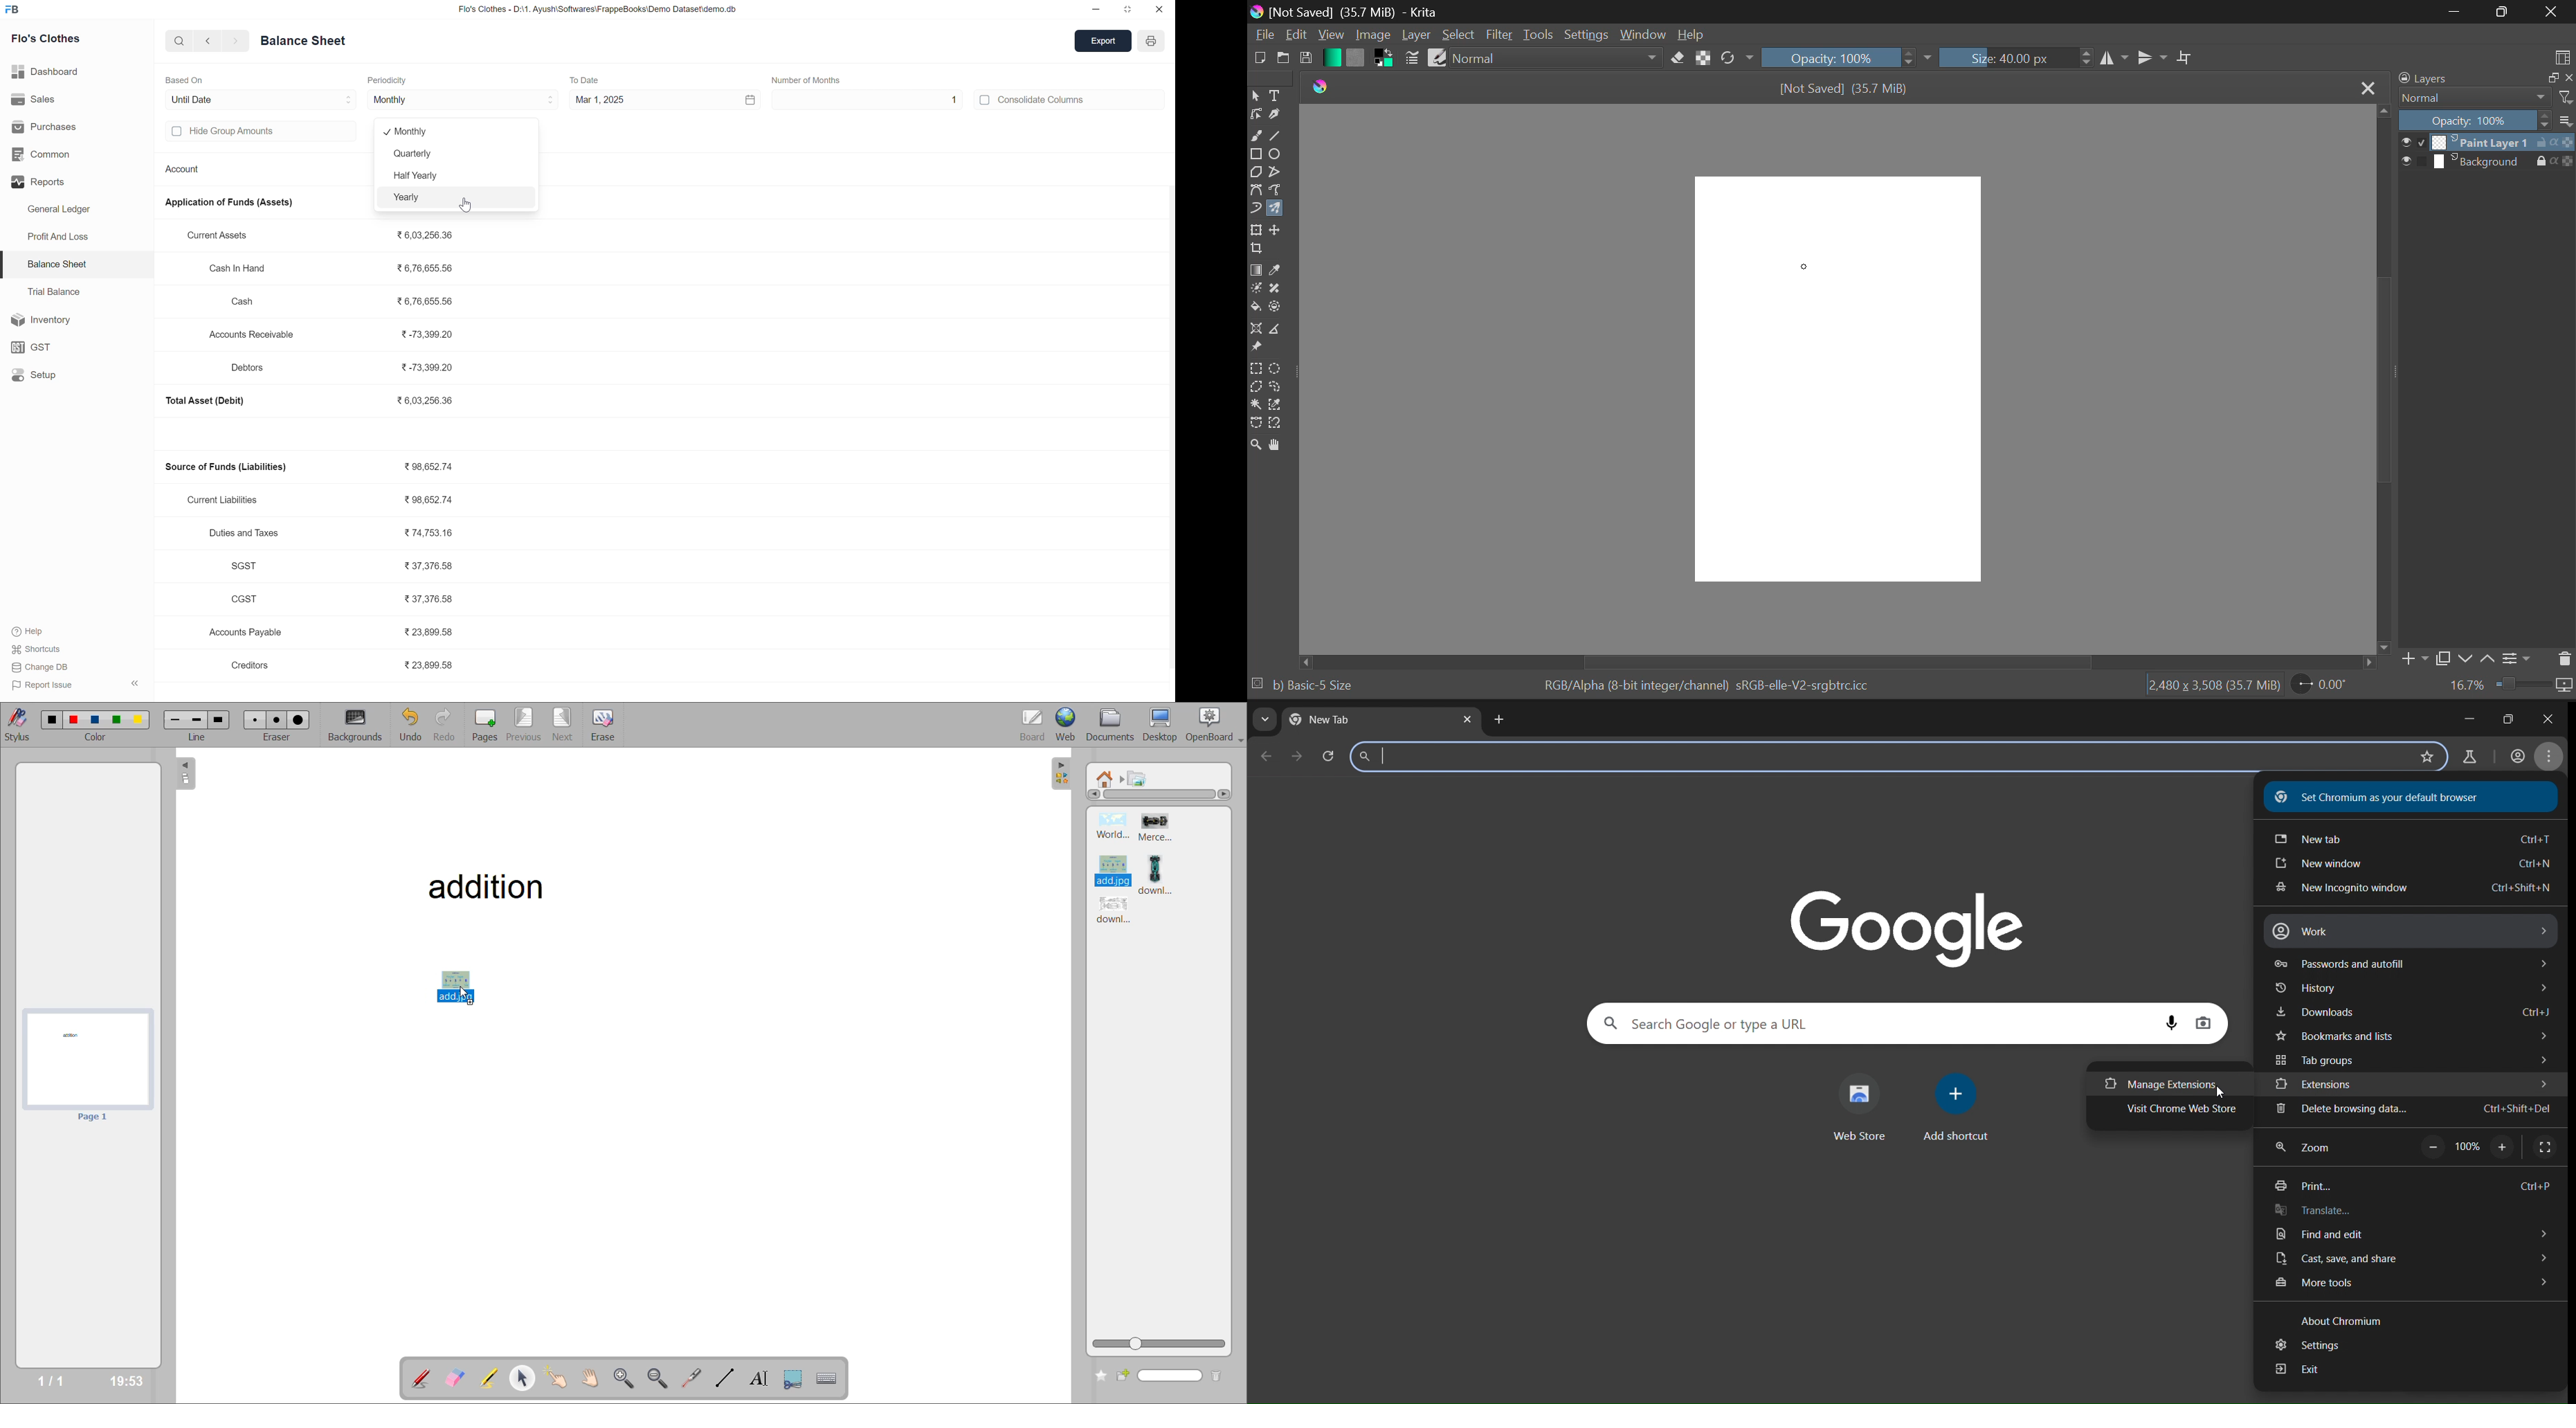 The width and height of the screenshot is (2576, 1428). I want to click on off, so click(177, 131).